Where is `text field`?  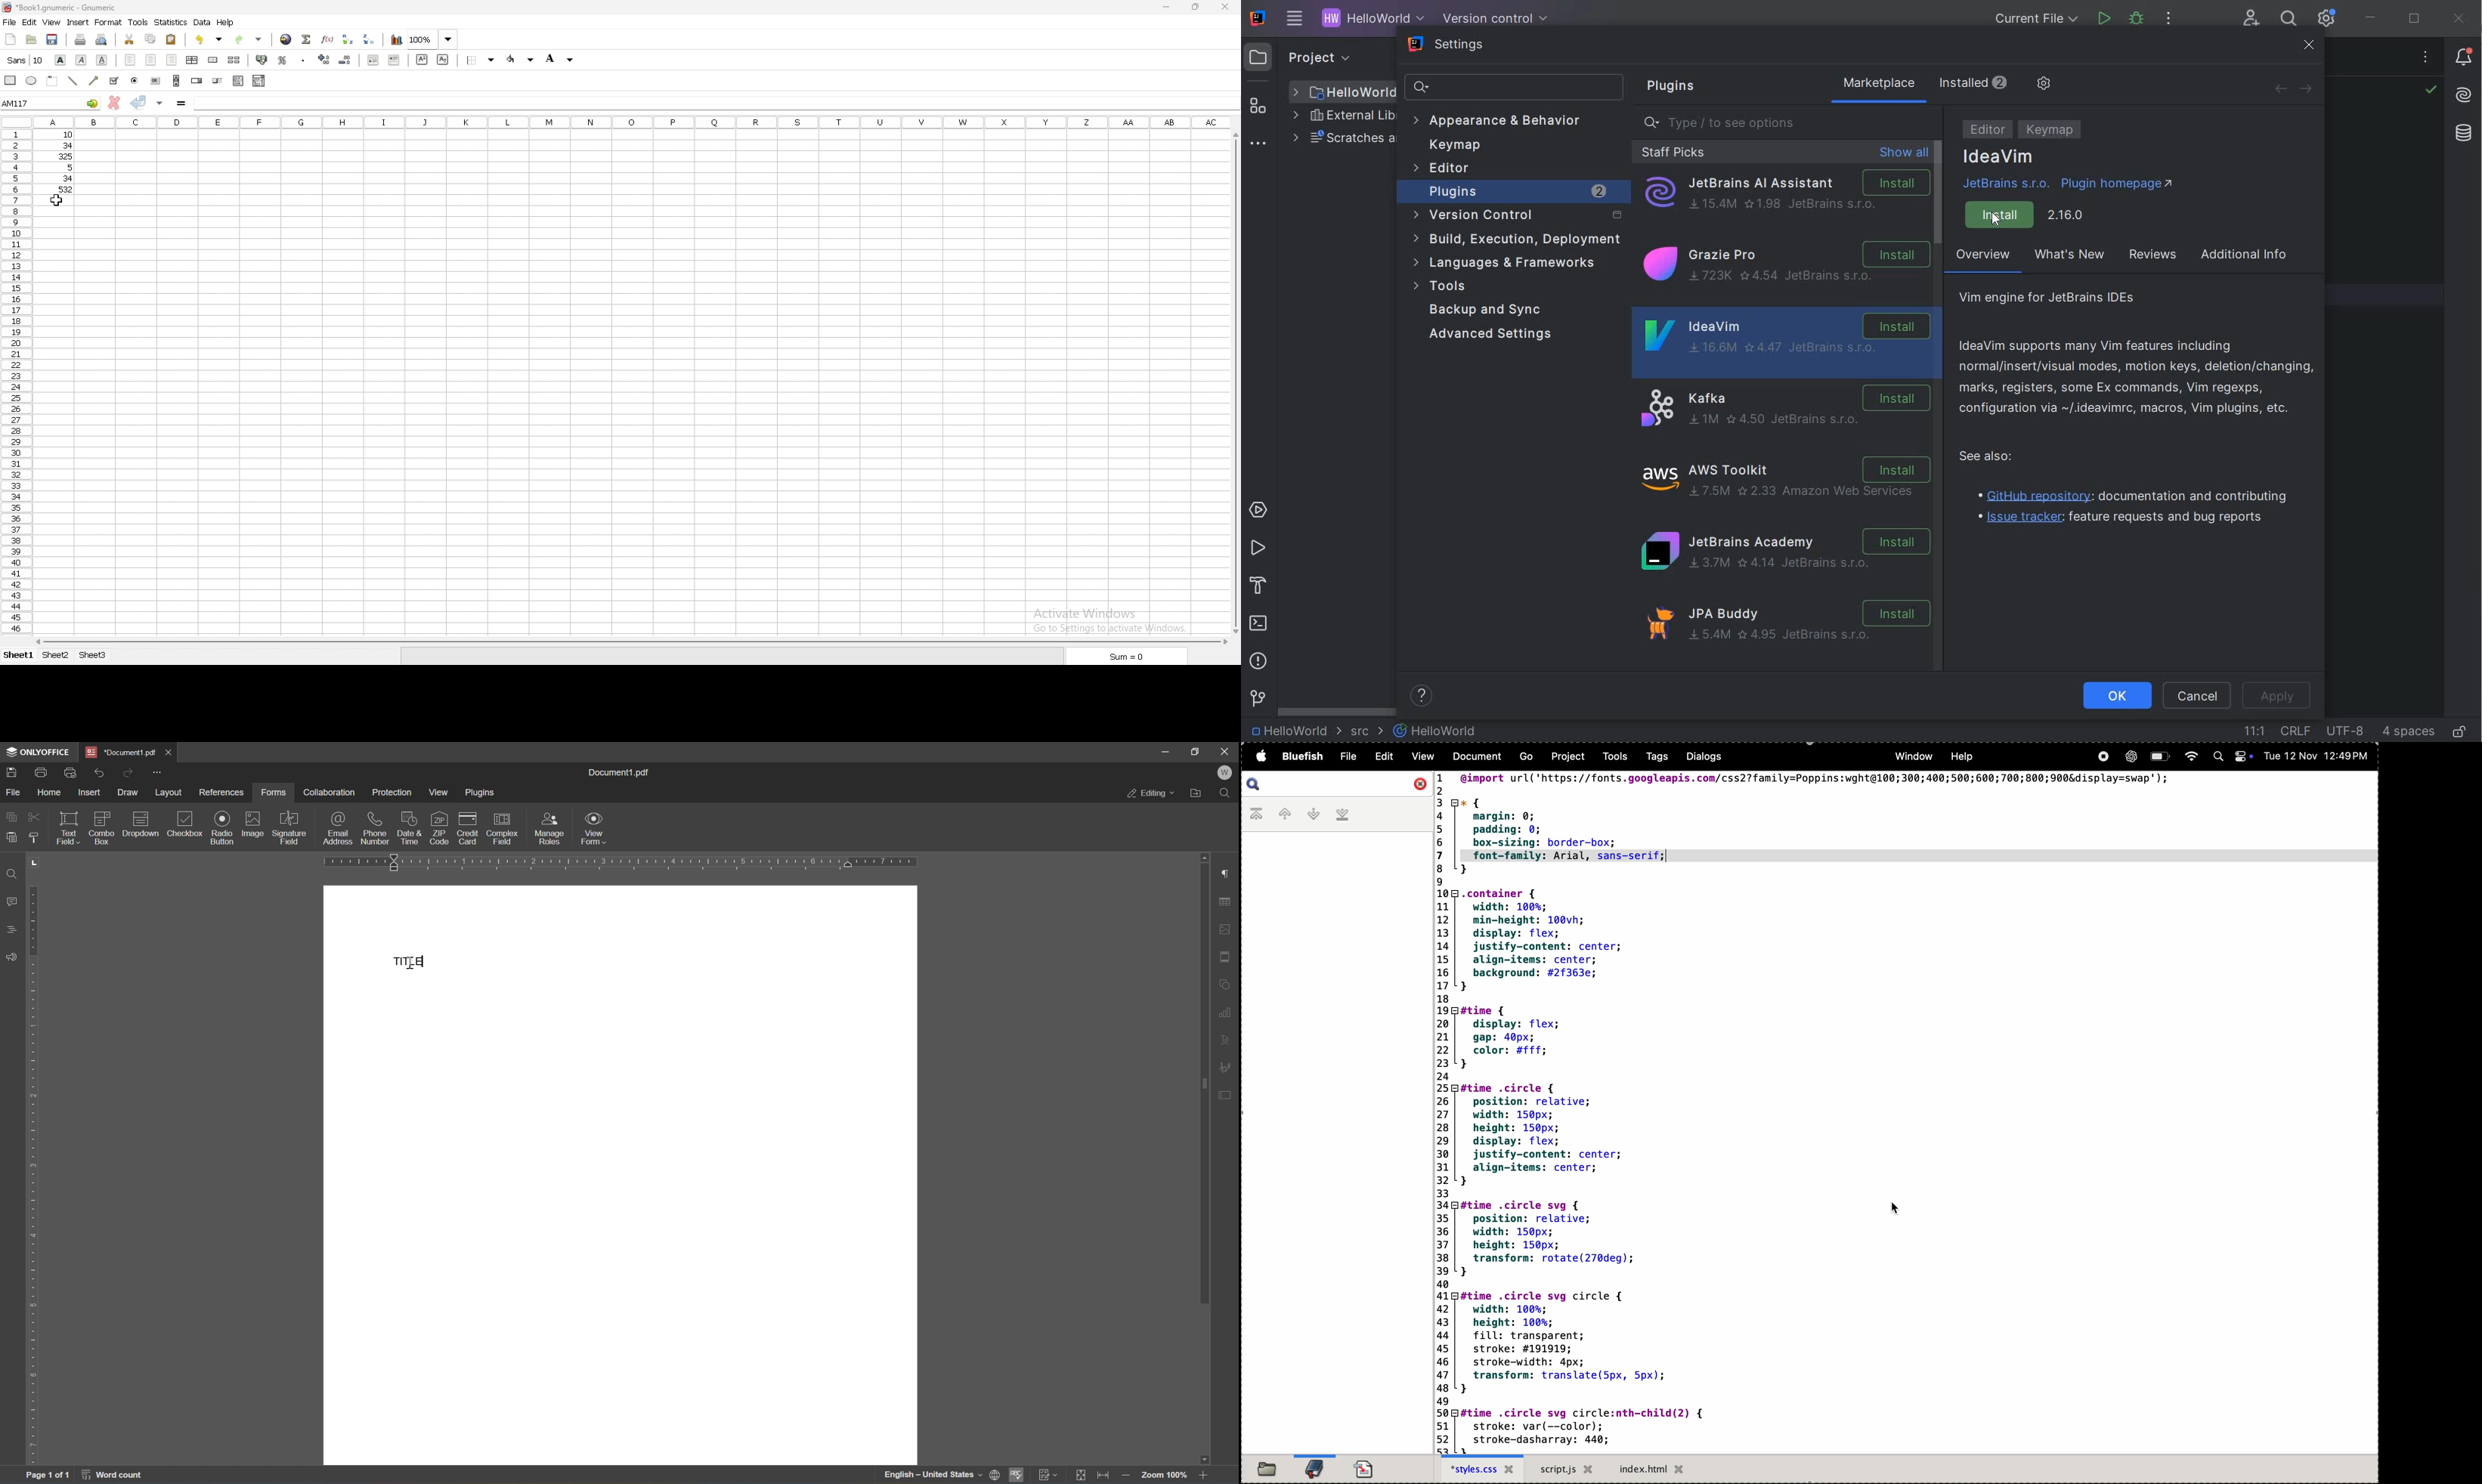
text field is located at coordinates (68, 826).